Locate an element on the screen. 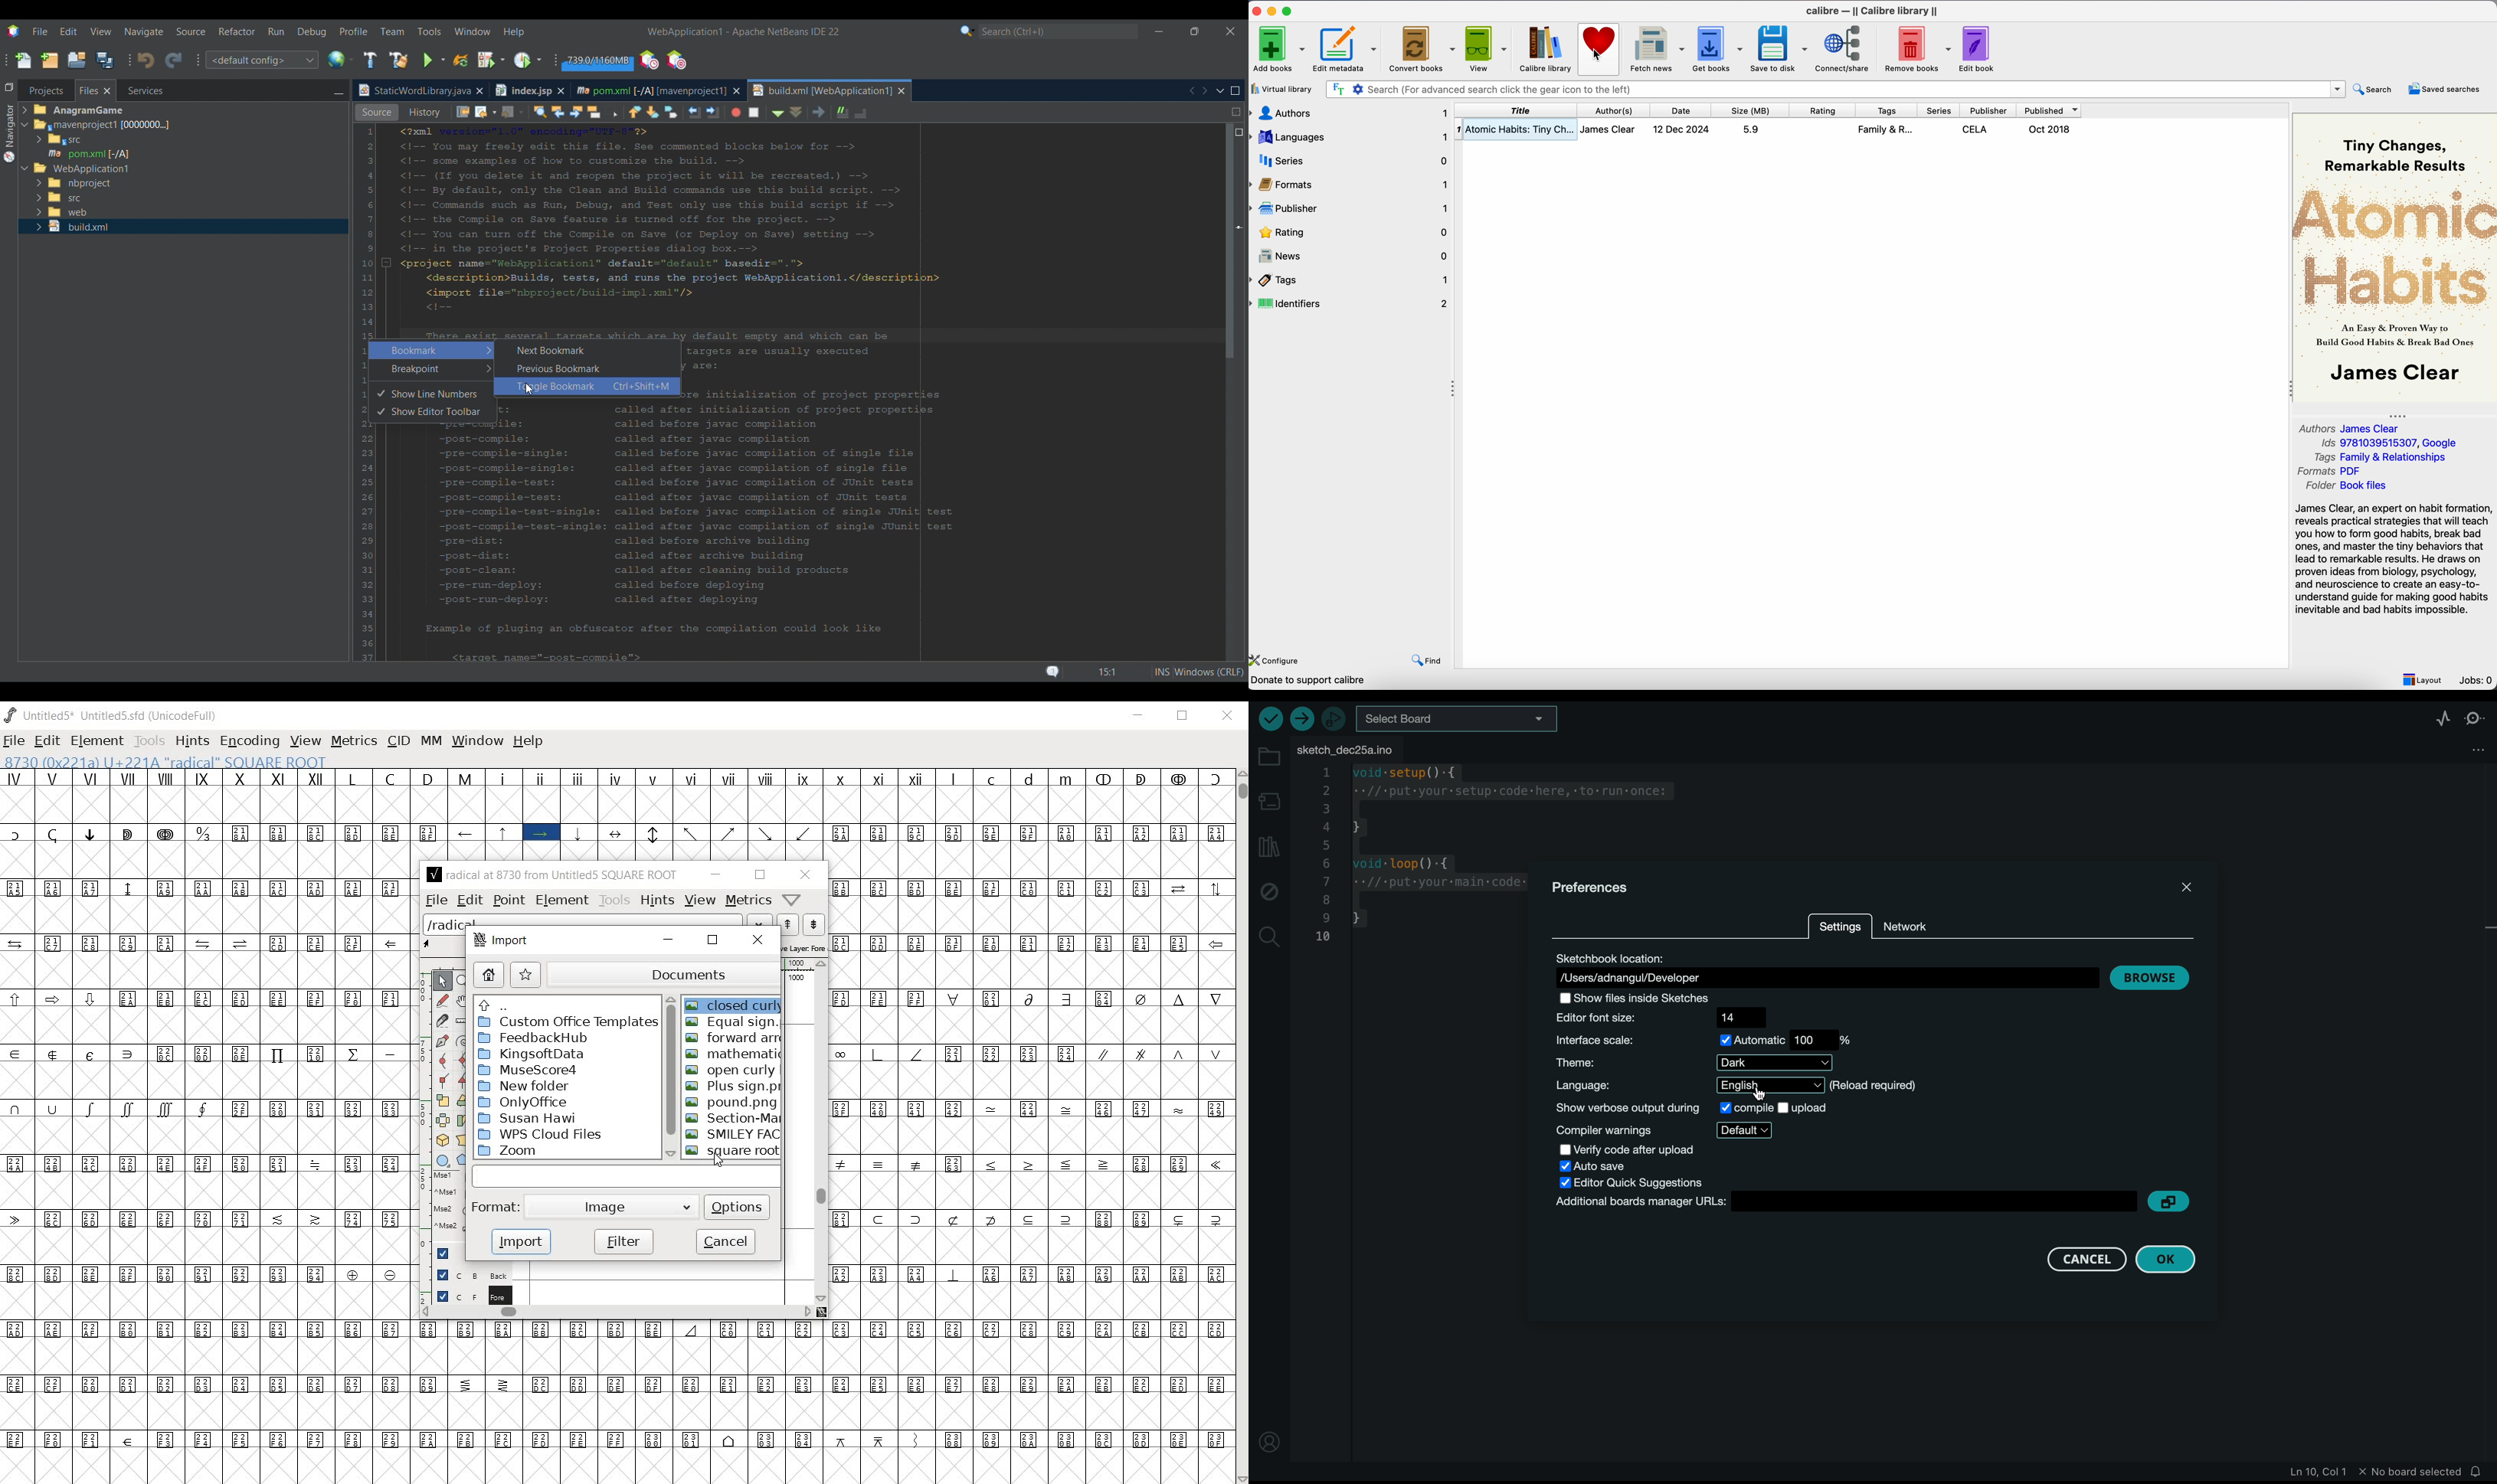 Image resolution: width=2520 pixels, height=1484 pixels. rectangle or ellipse is located at coordinates (442, 1160).